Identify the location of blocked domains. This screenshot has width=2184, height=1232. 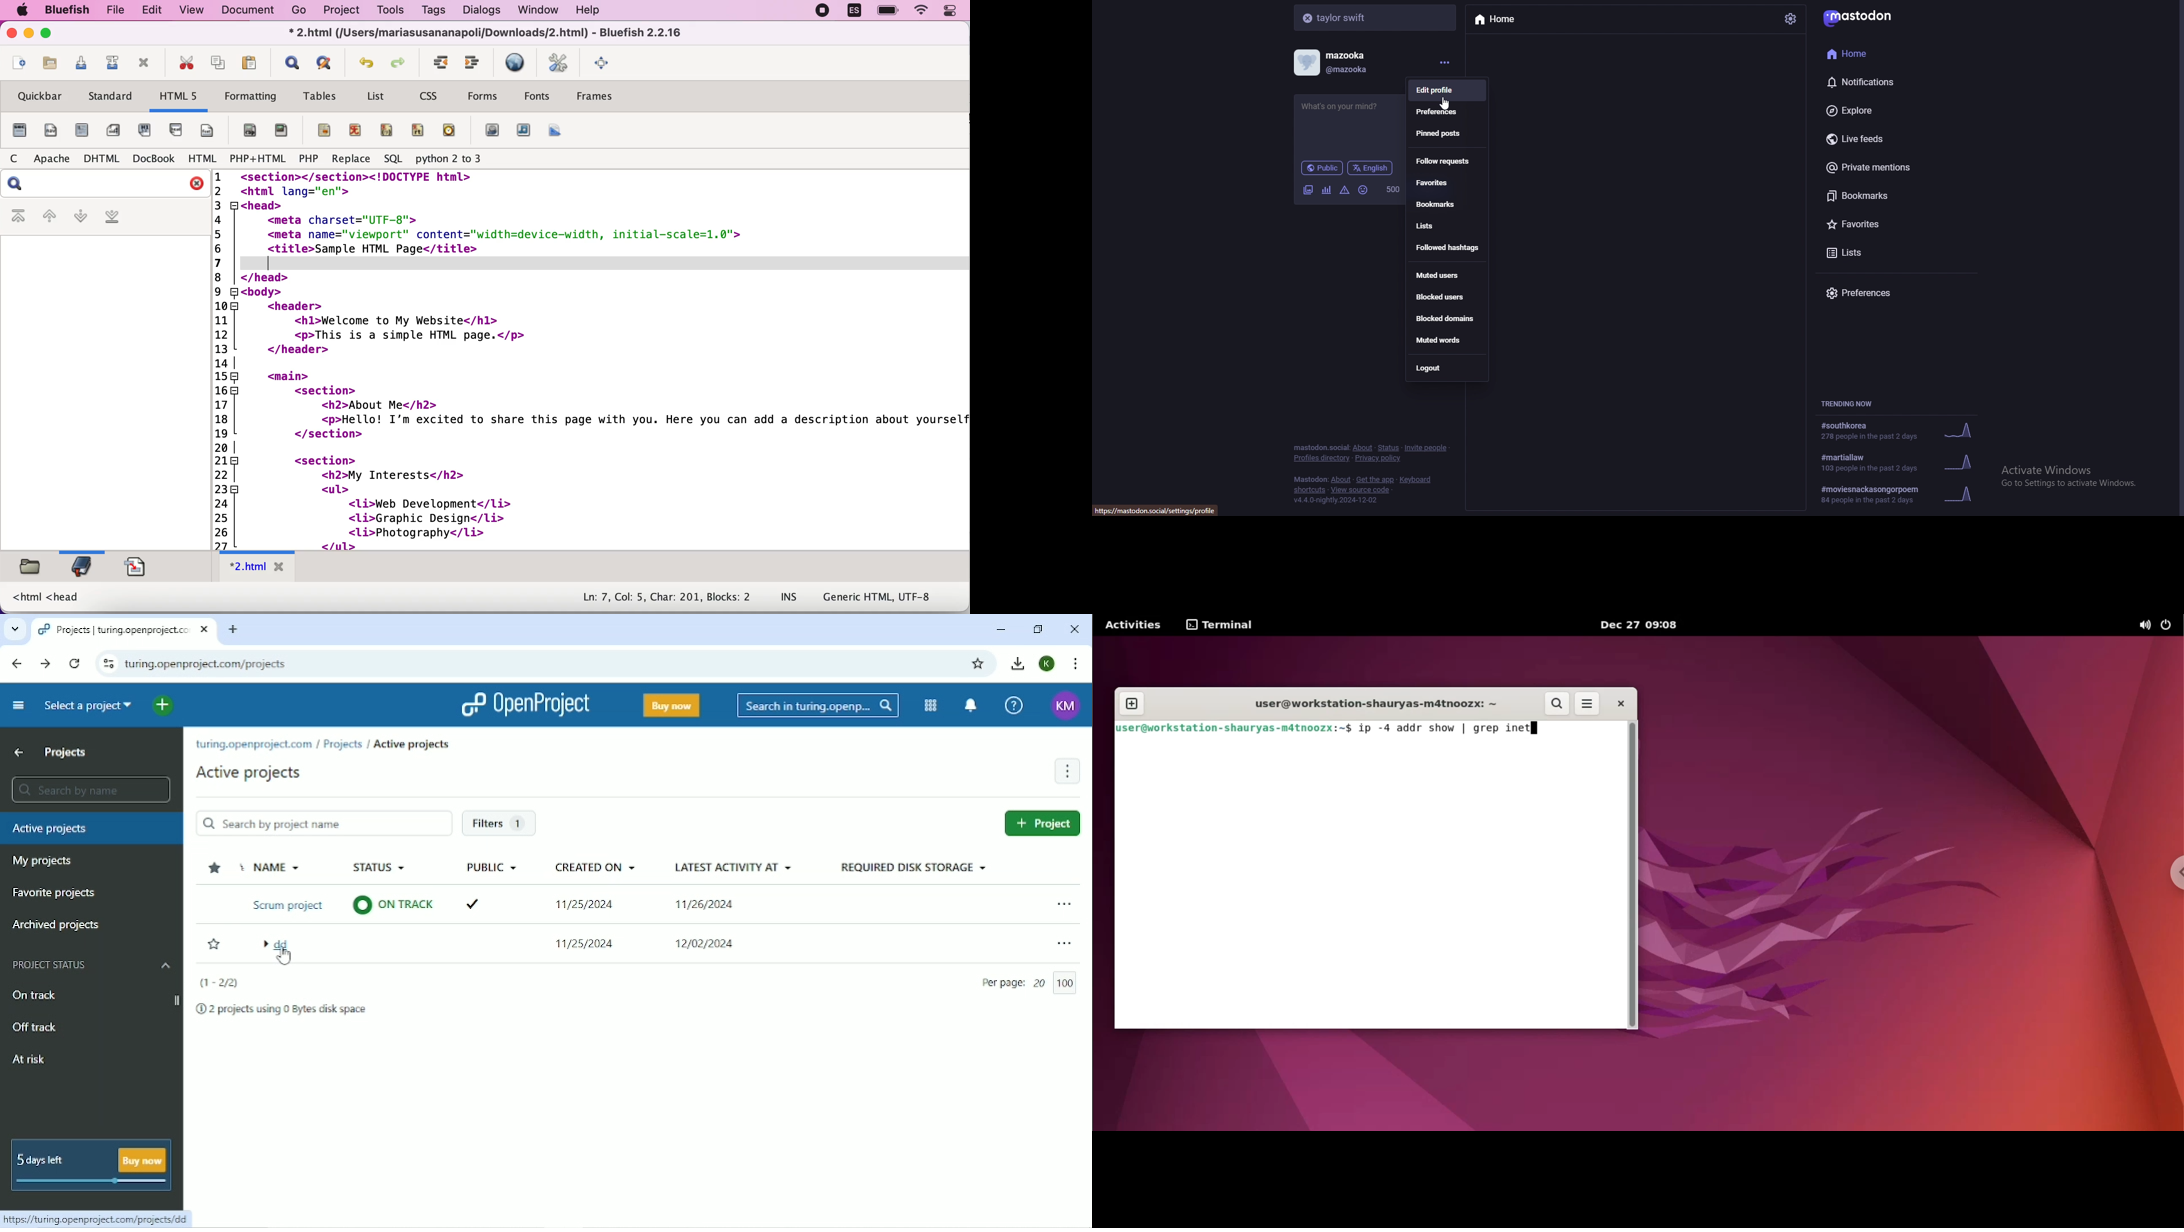
(1444, 320).